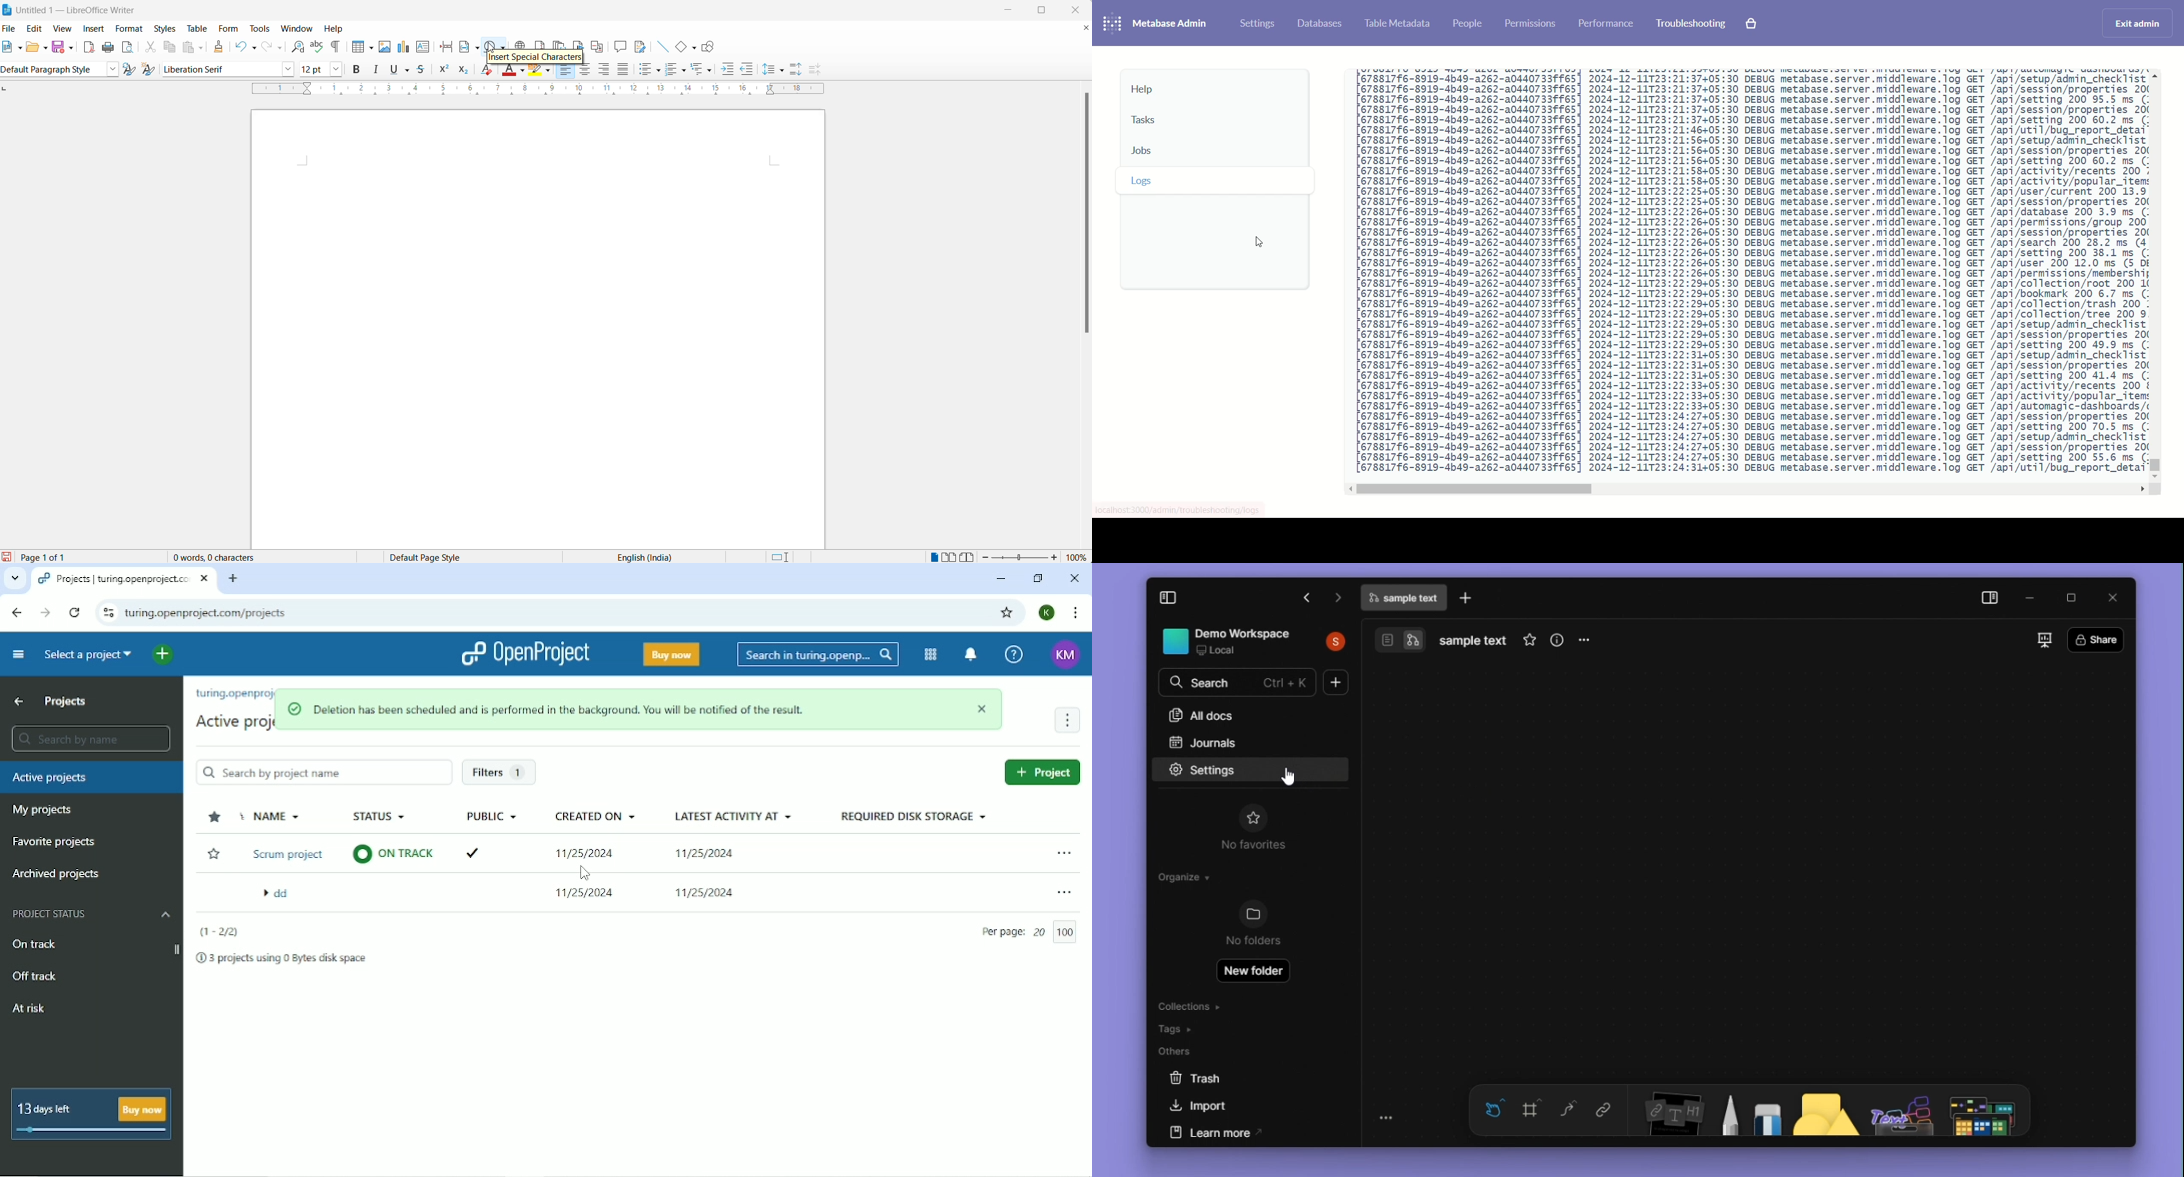 The height and width of the screenshot is (1204, 2184). What do you see at coordinates (2037, 598) in the screenshot?
I see `minimize` at bounding box center [2037, 598].